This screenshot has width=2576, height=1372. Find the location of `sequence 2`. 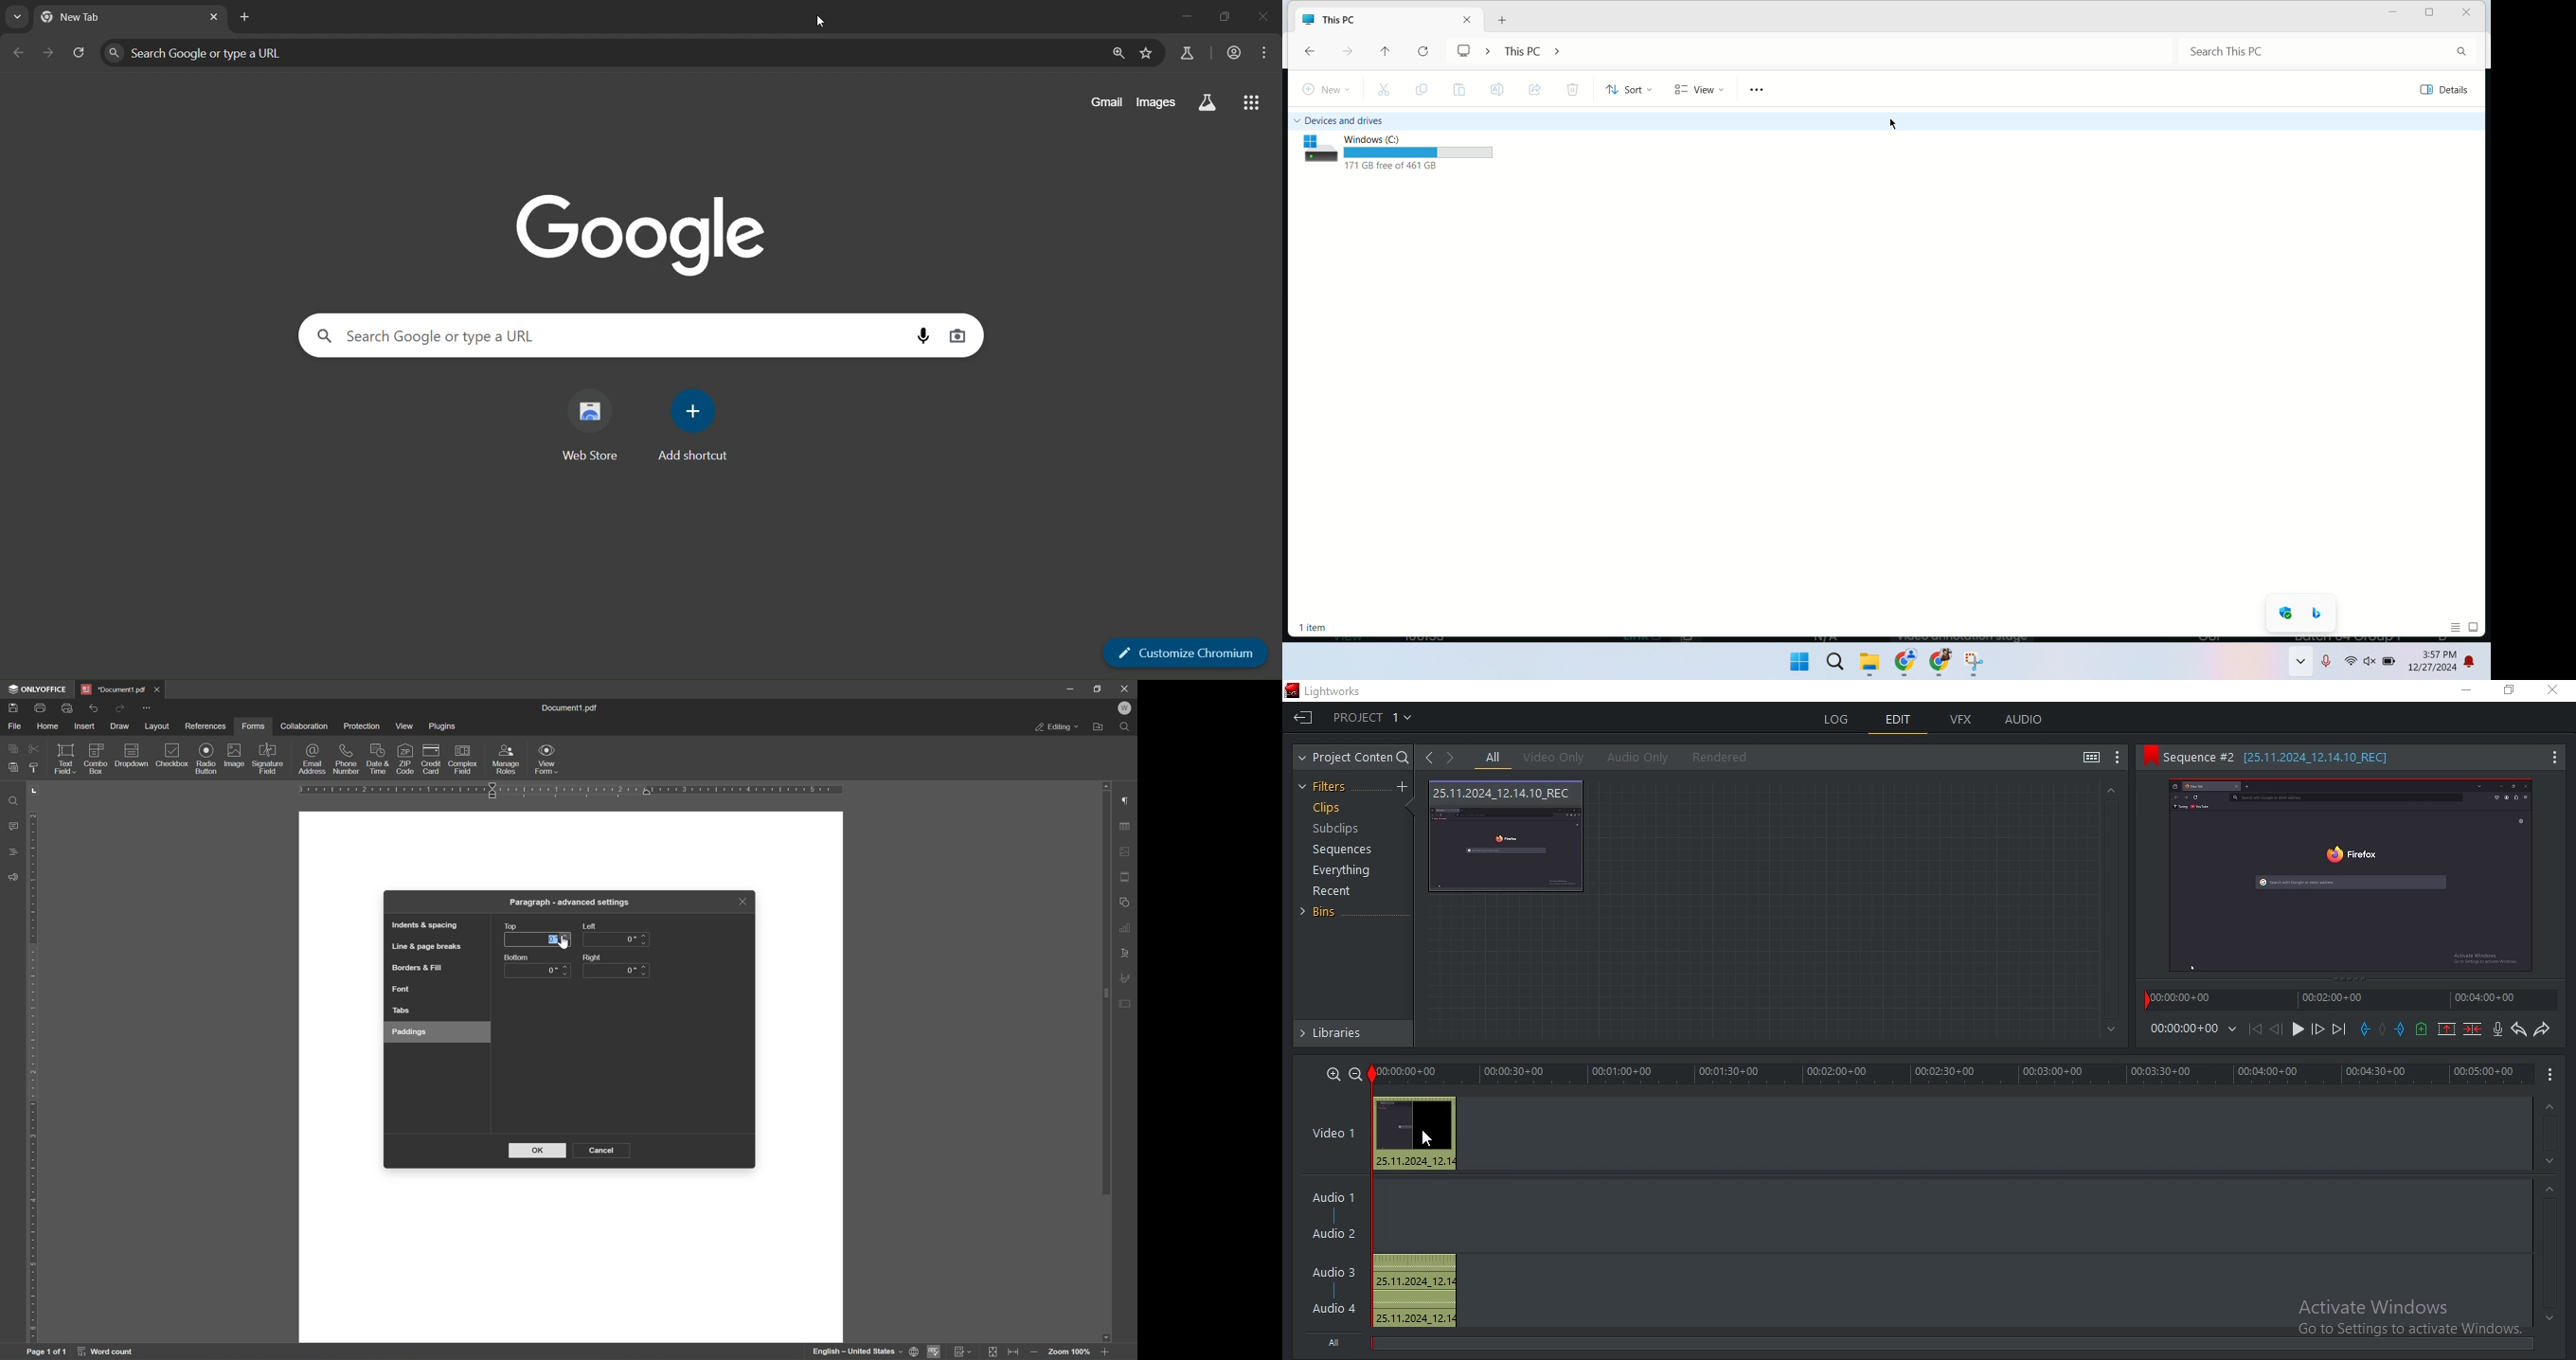

sequence 2 is located at coordinates (2352, 759).